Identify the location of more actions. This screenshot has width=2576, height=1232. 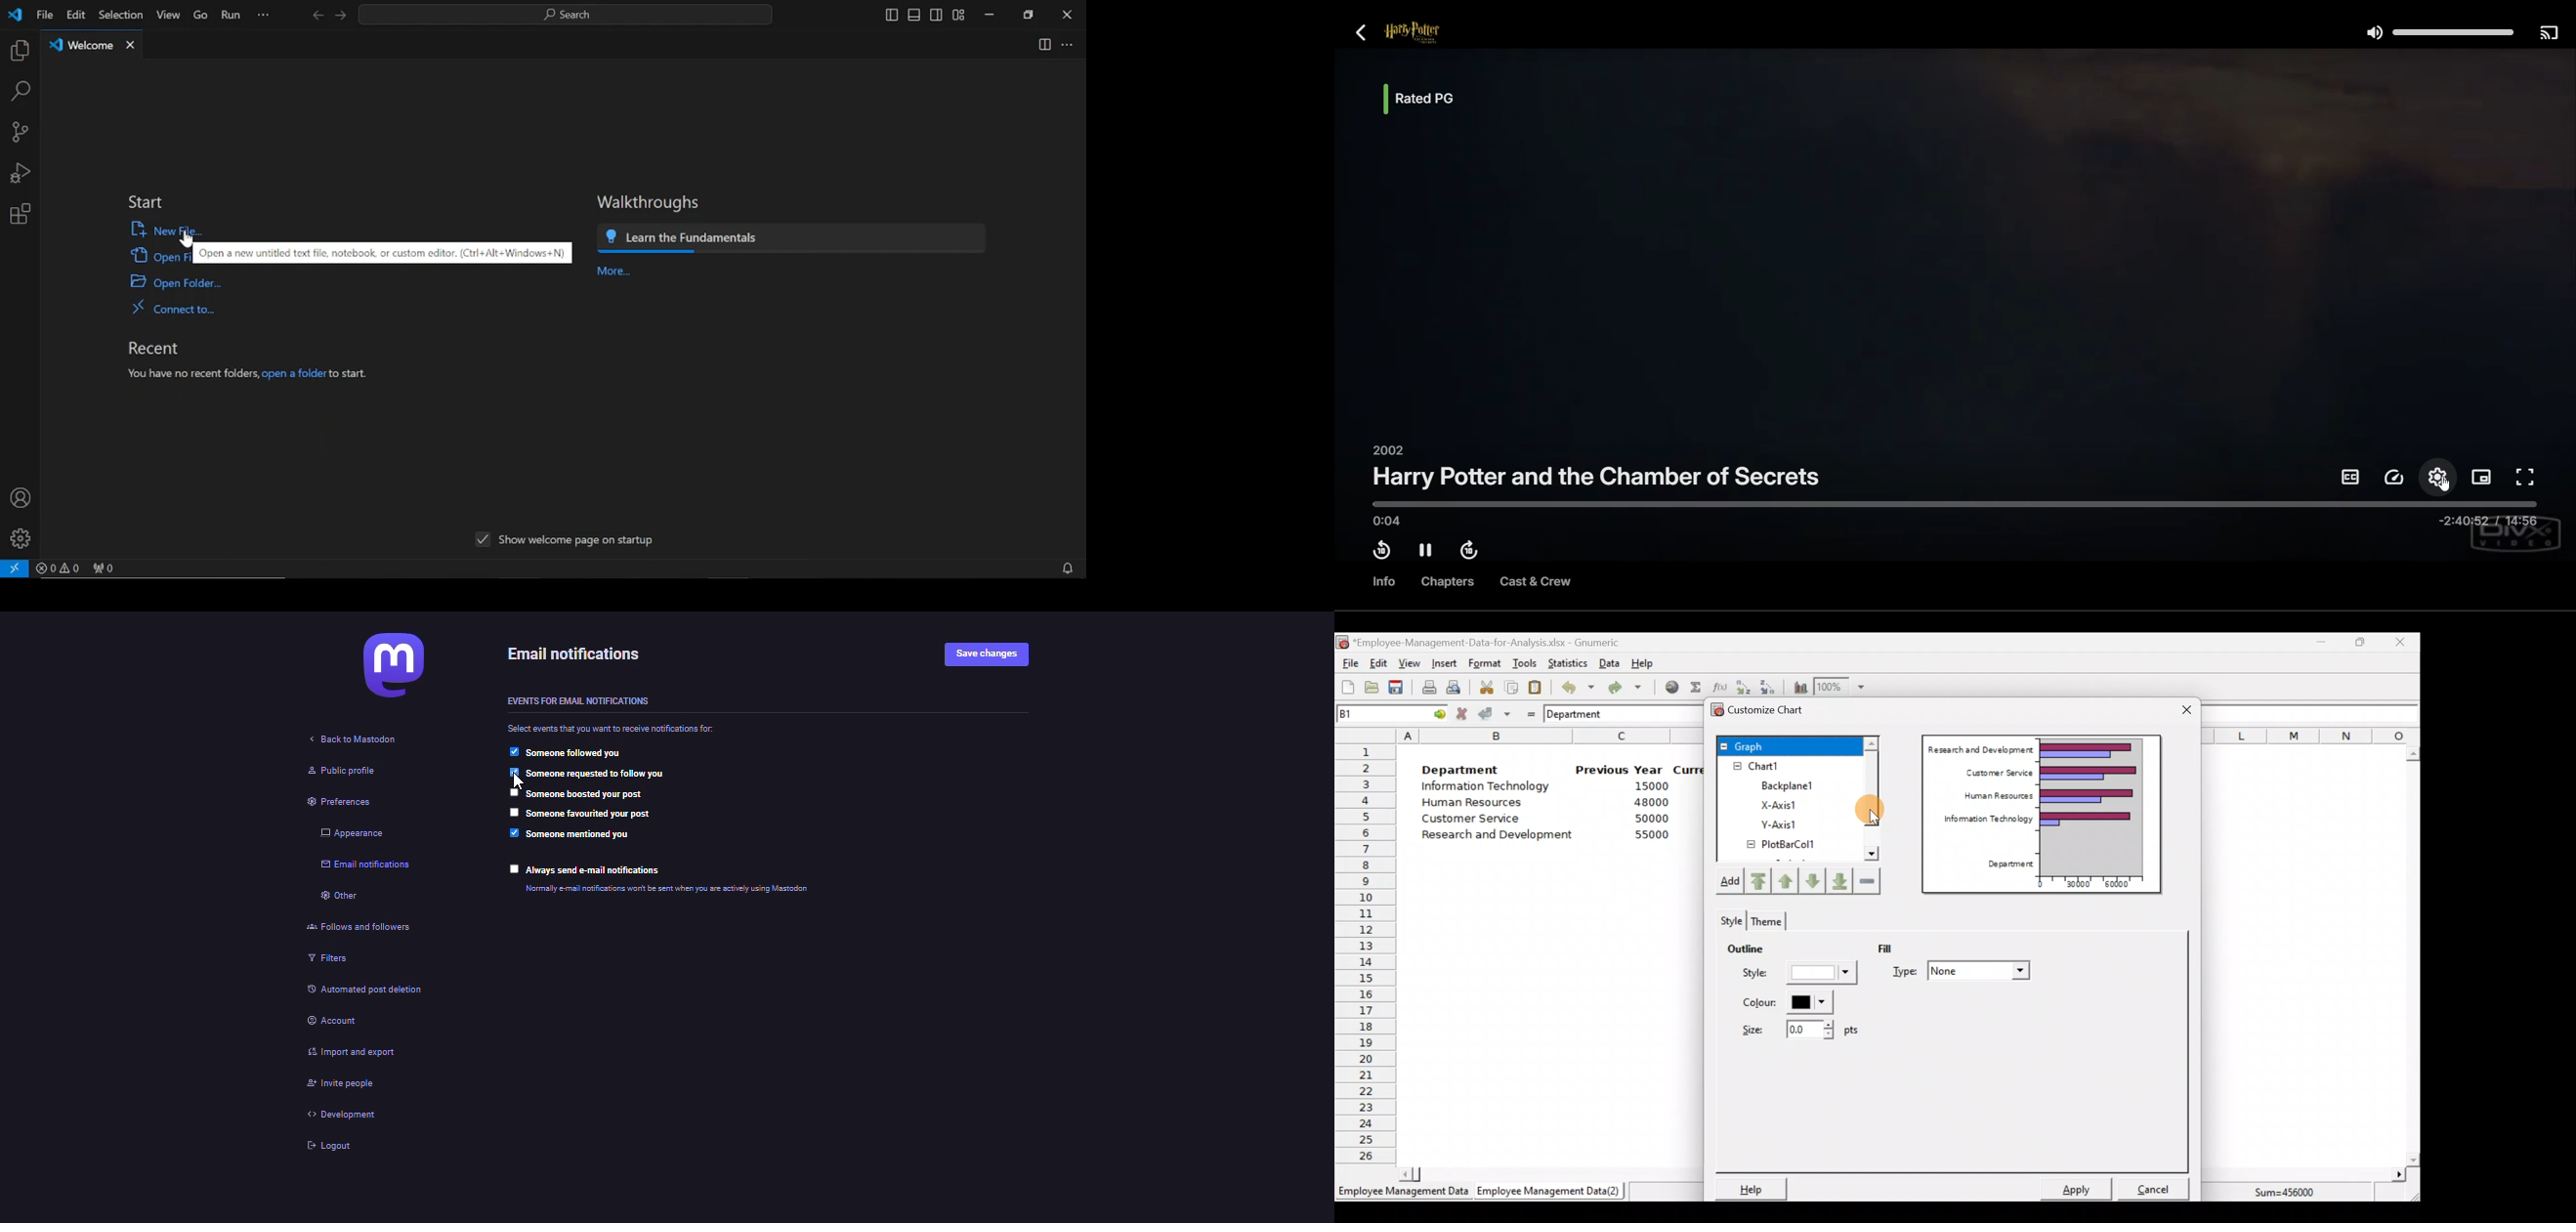
(1067, 45).